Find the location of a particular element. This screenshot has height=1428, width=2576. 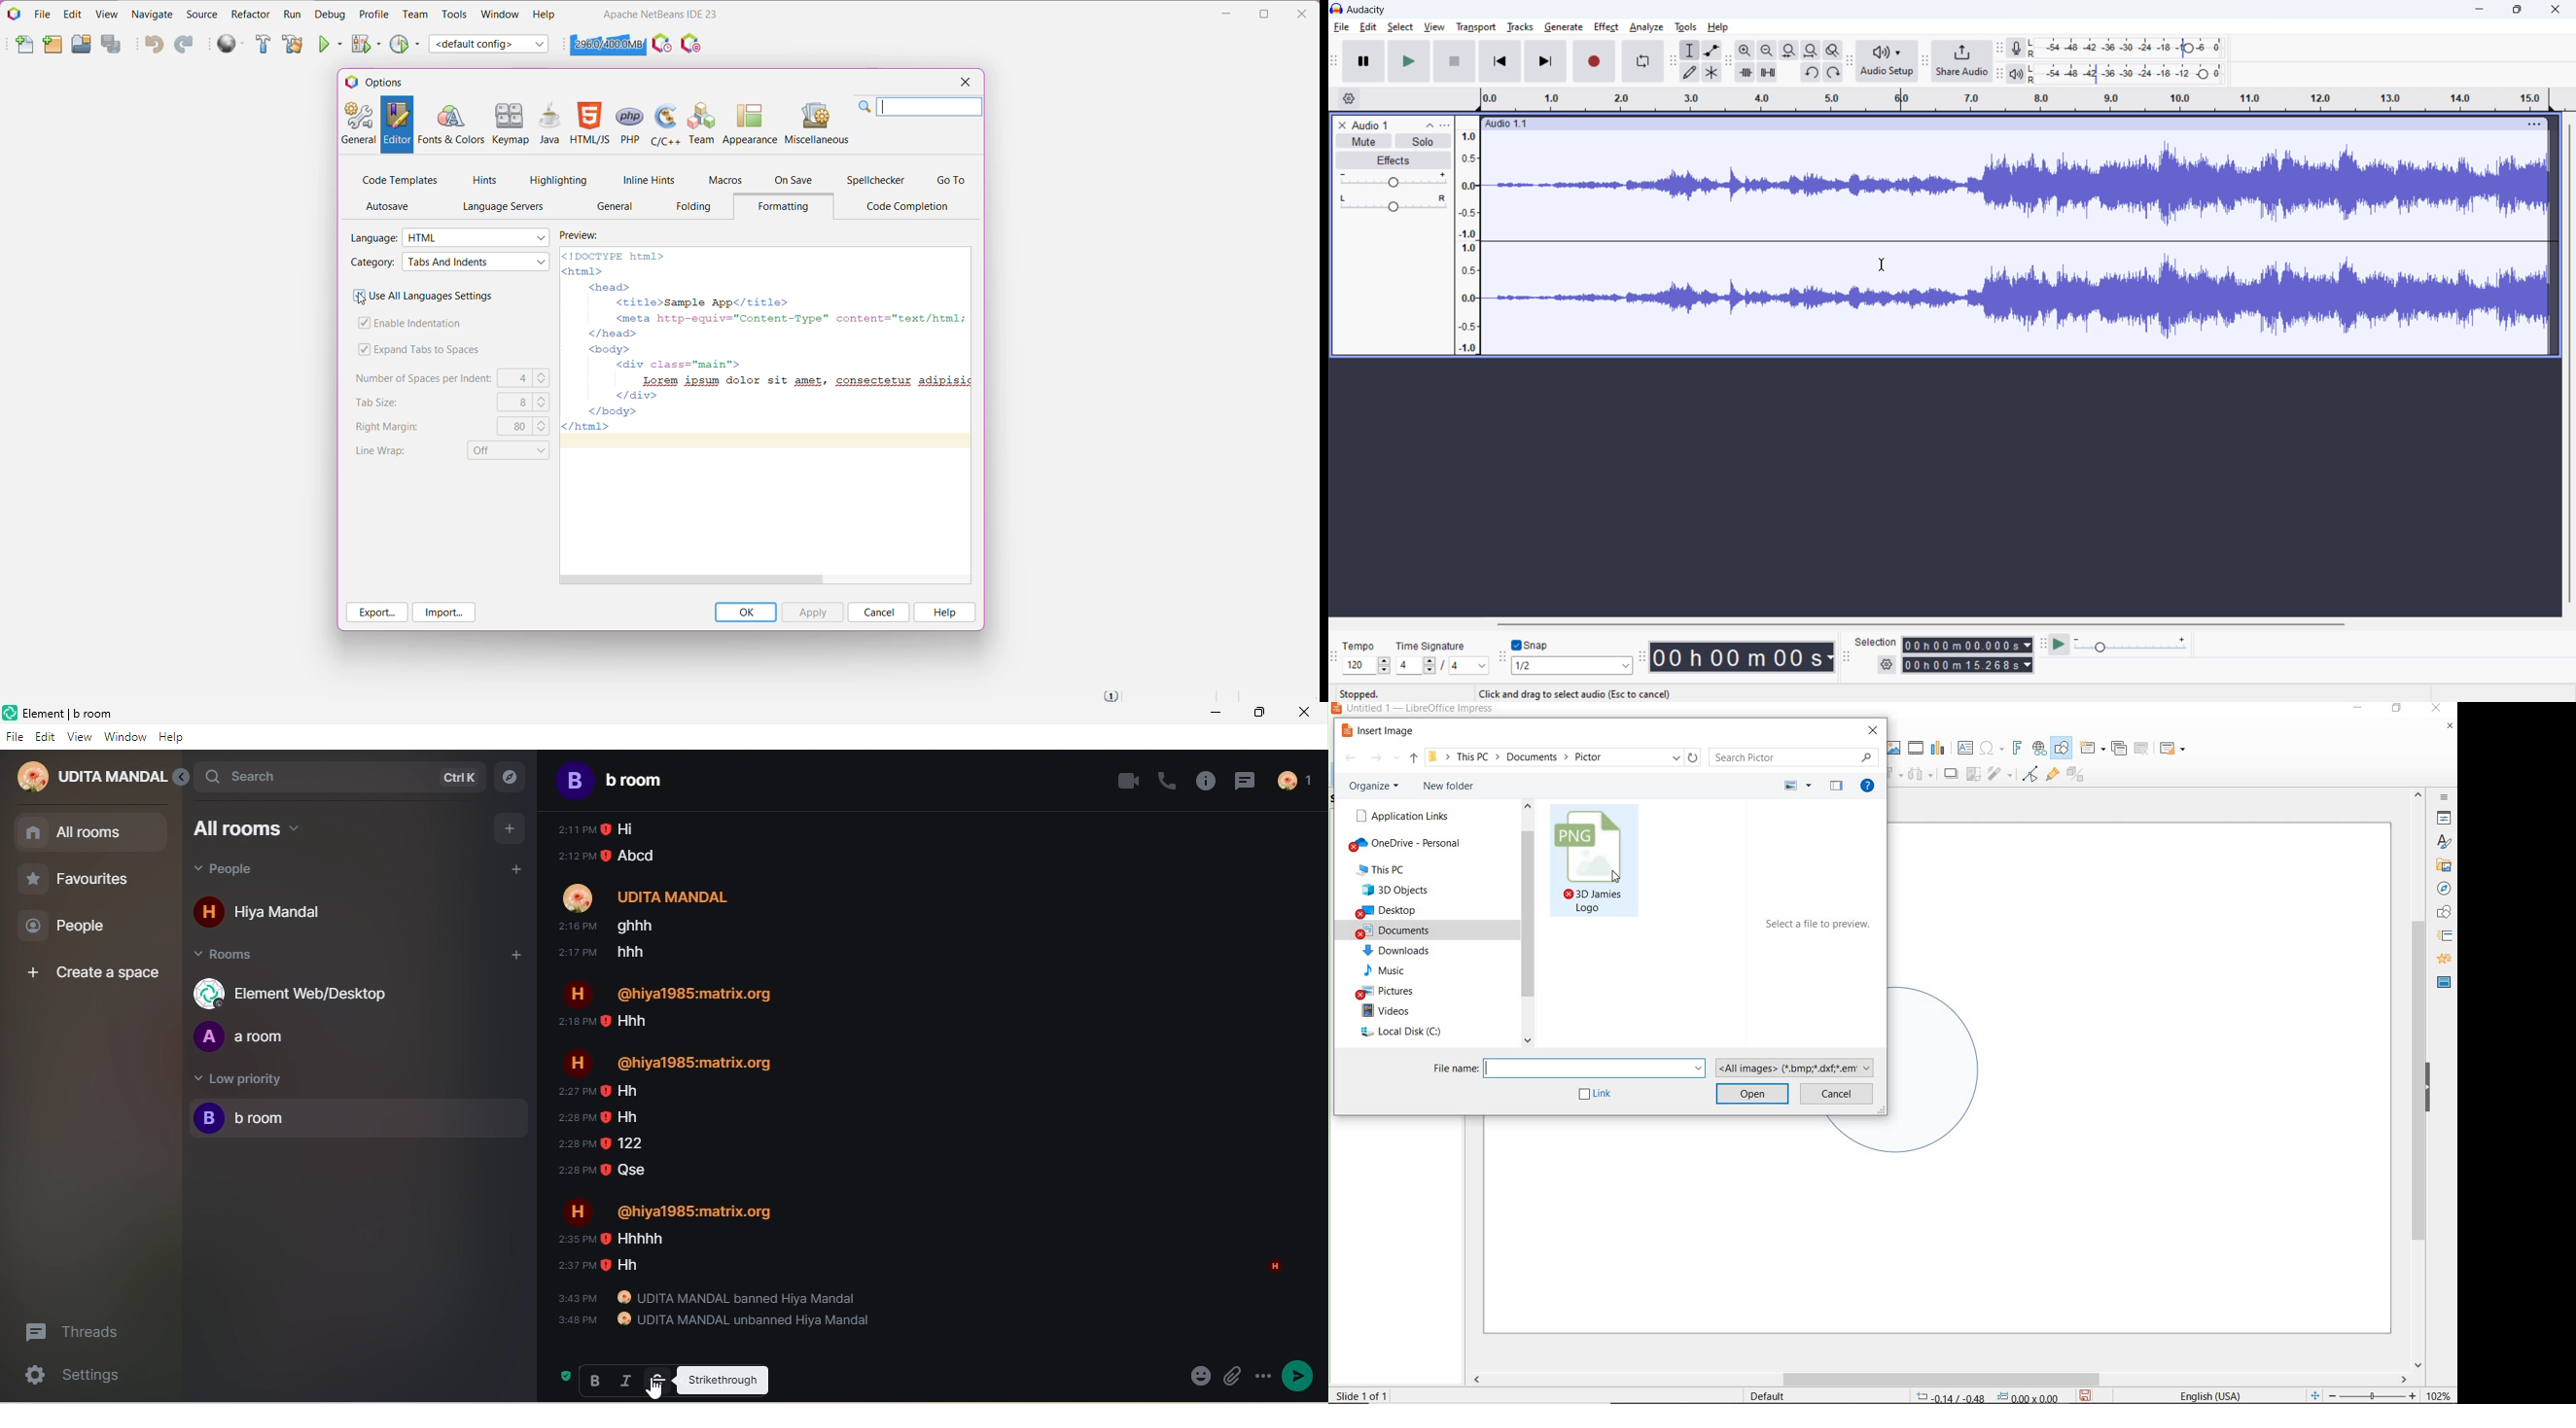

send message is located at coordinates (1300, 1377).